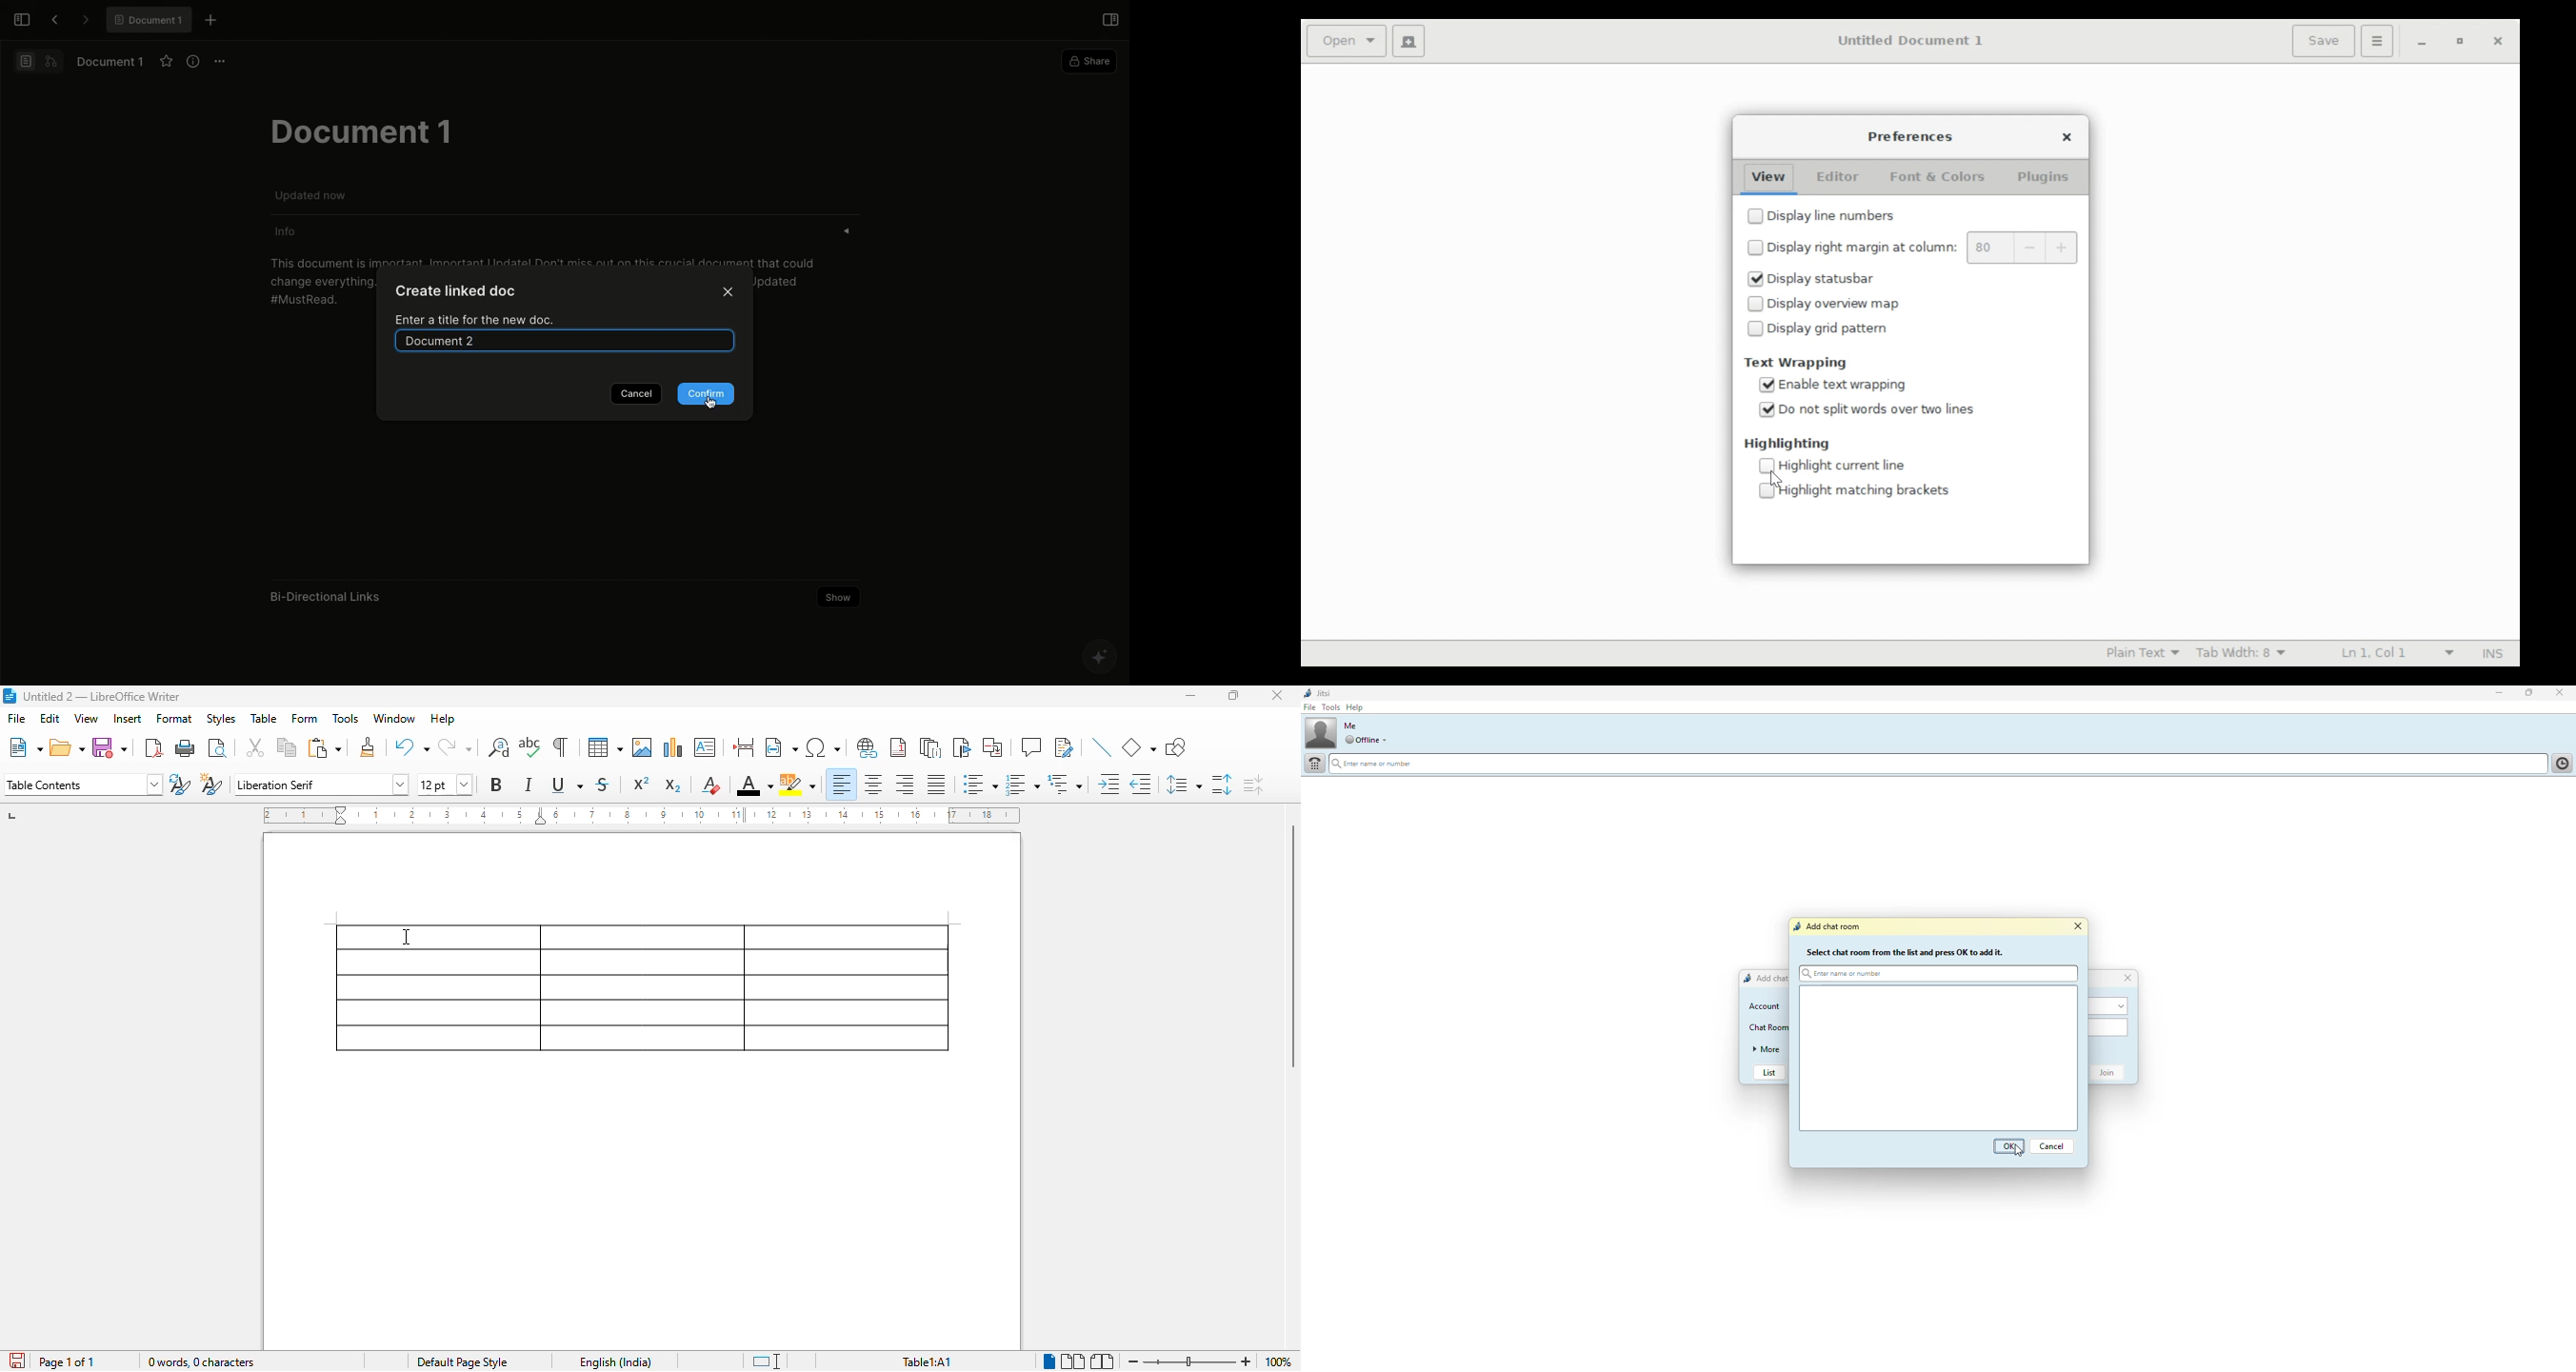 The width and height of the screenshot is (2576, 1372). What do you see at coordinates (578, 232) in the screenshot?
I see `Info «` at bounding box center [578, 232].